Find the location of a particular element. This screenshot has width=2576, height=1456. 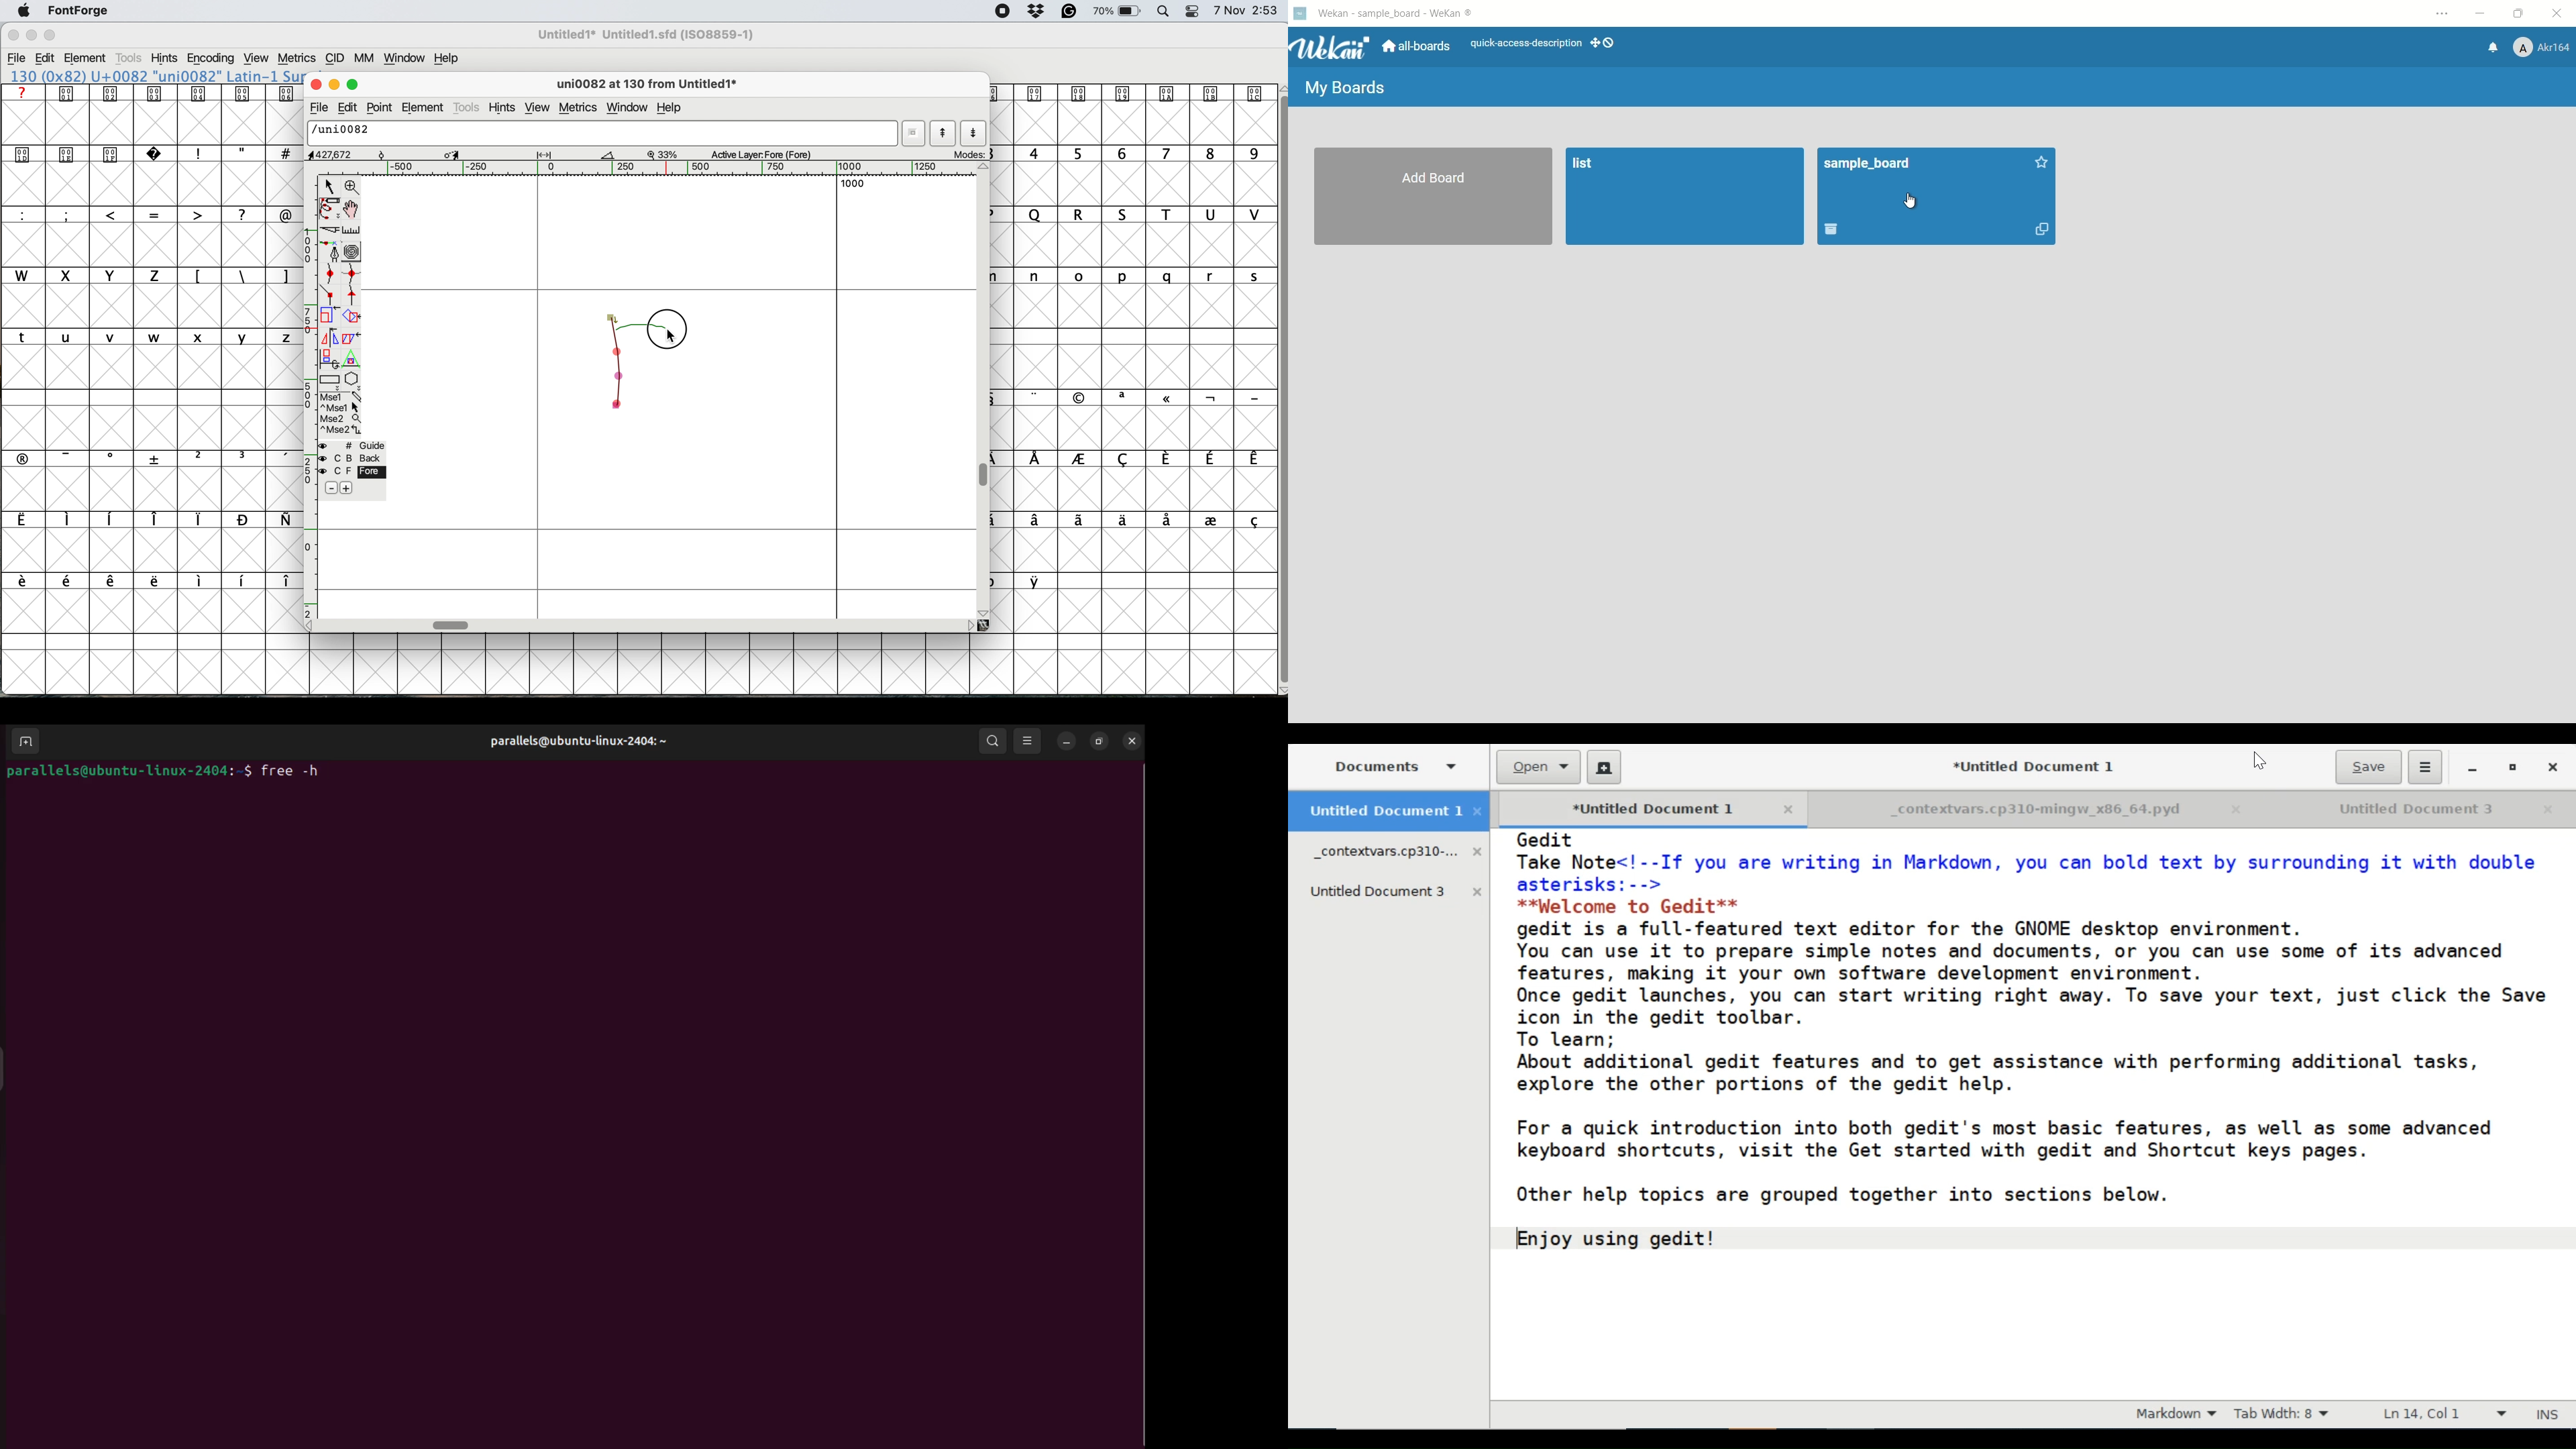

minimize is located at coordinates (2472, 769).